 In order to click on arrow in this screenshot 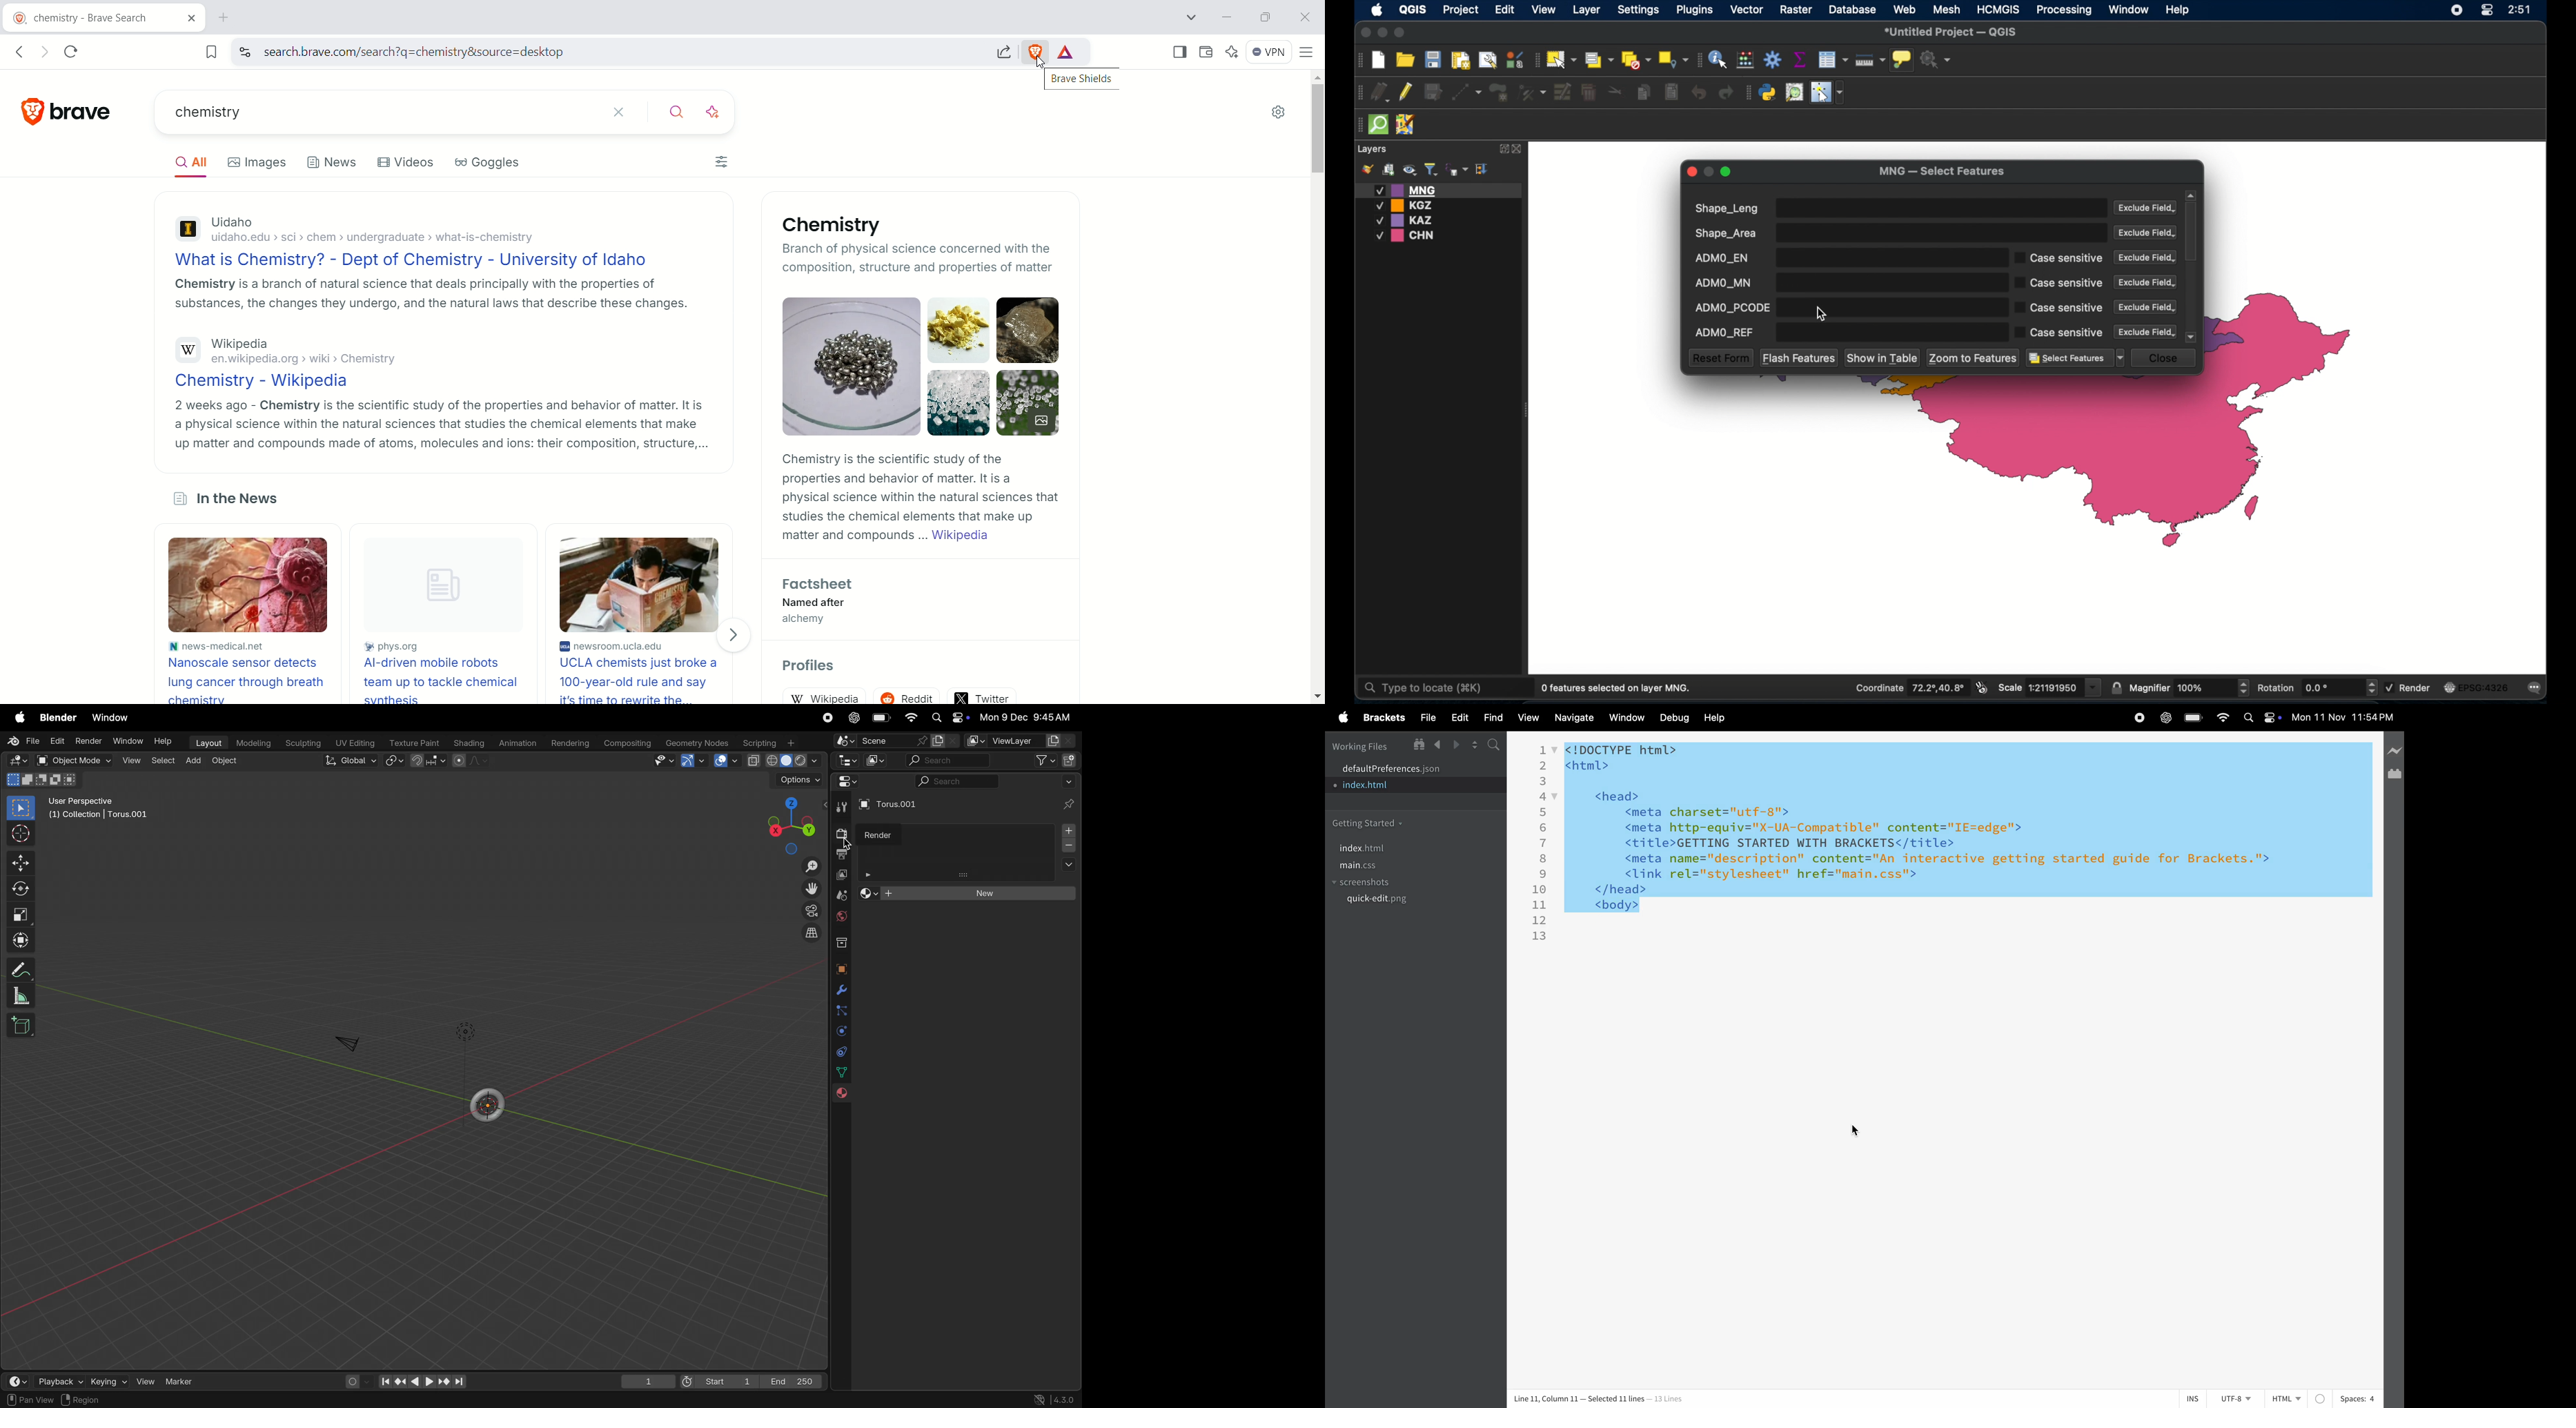, I will do `click(695, 762)`.